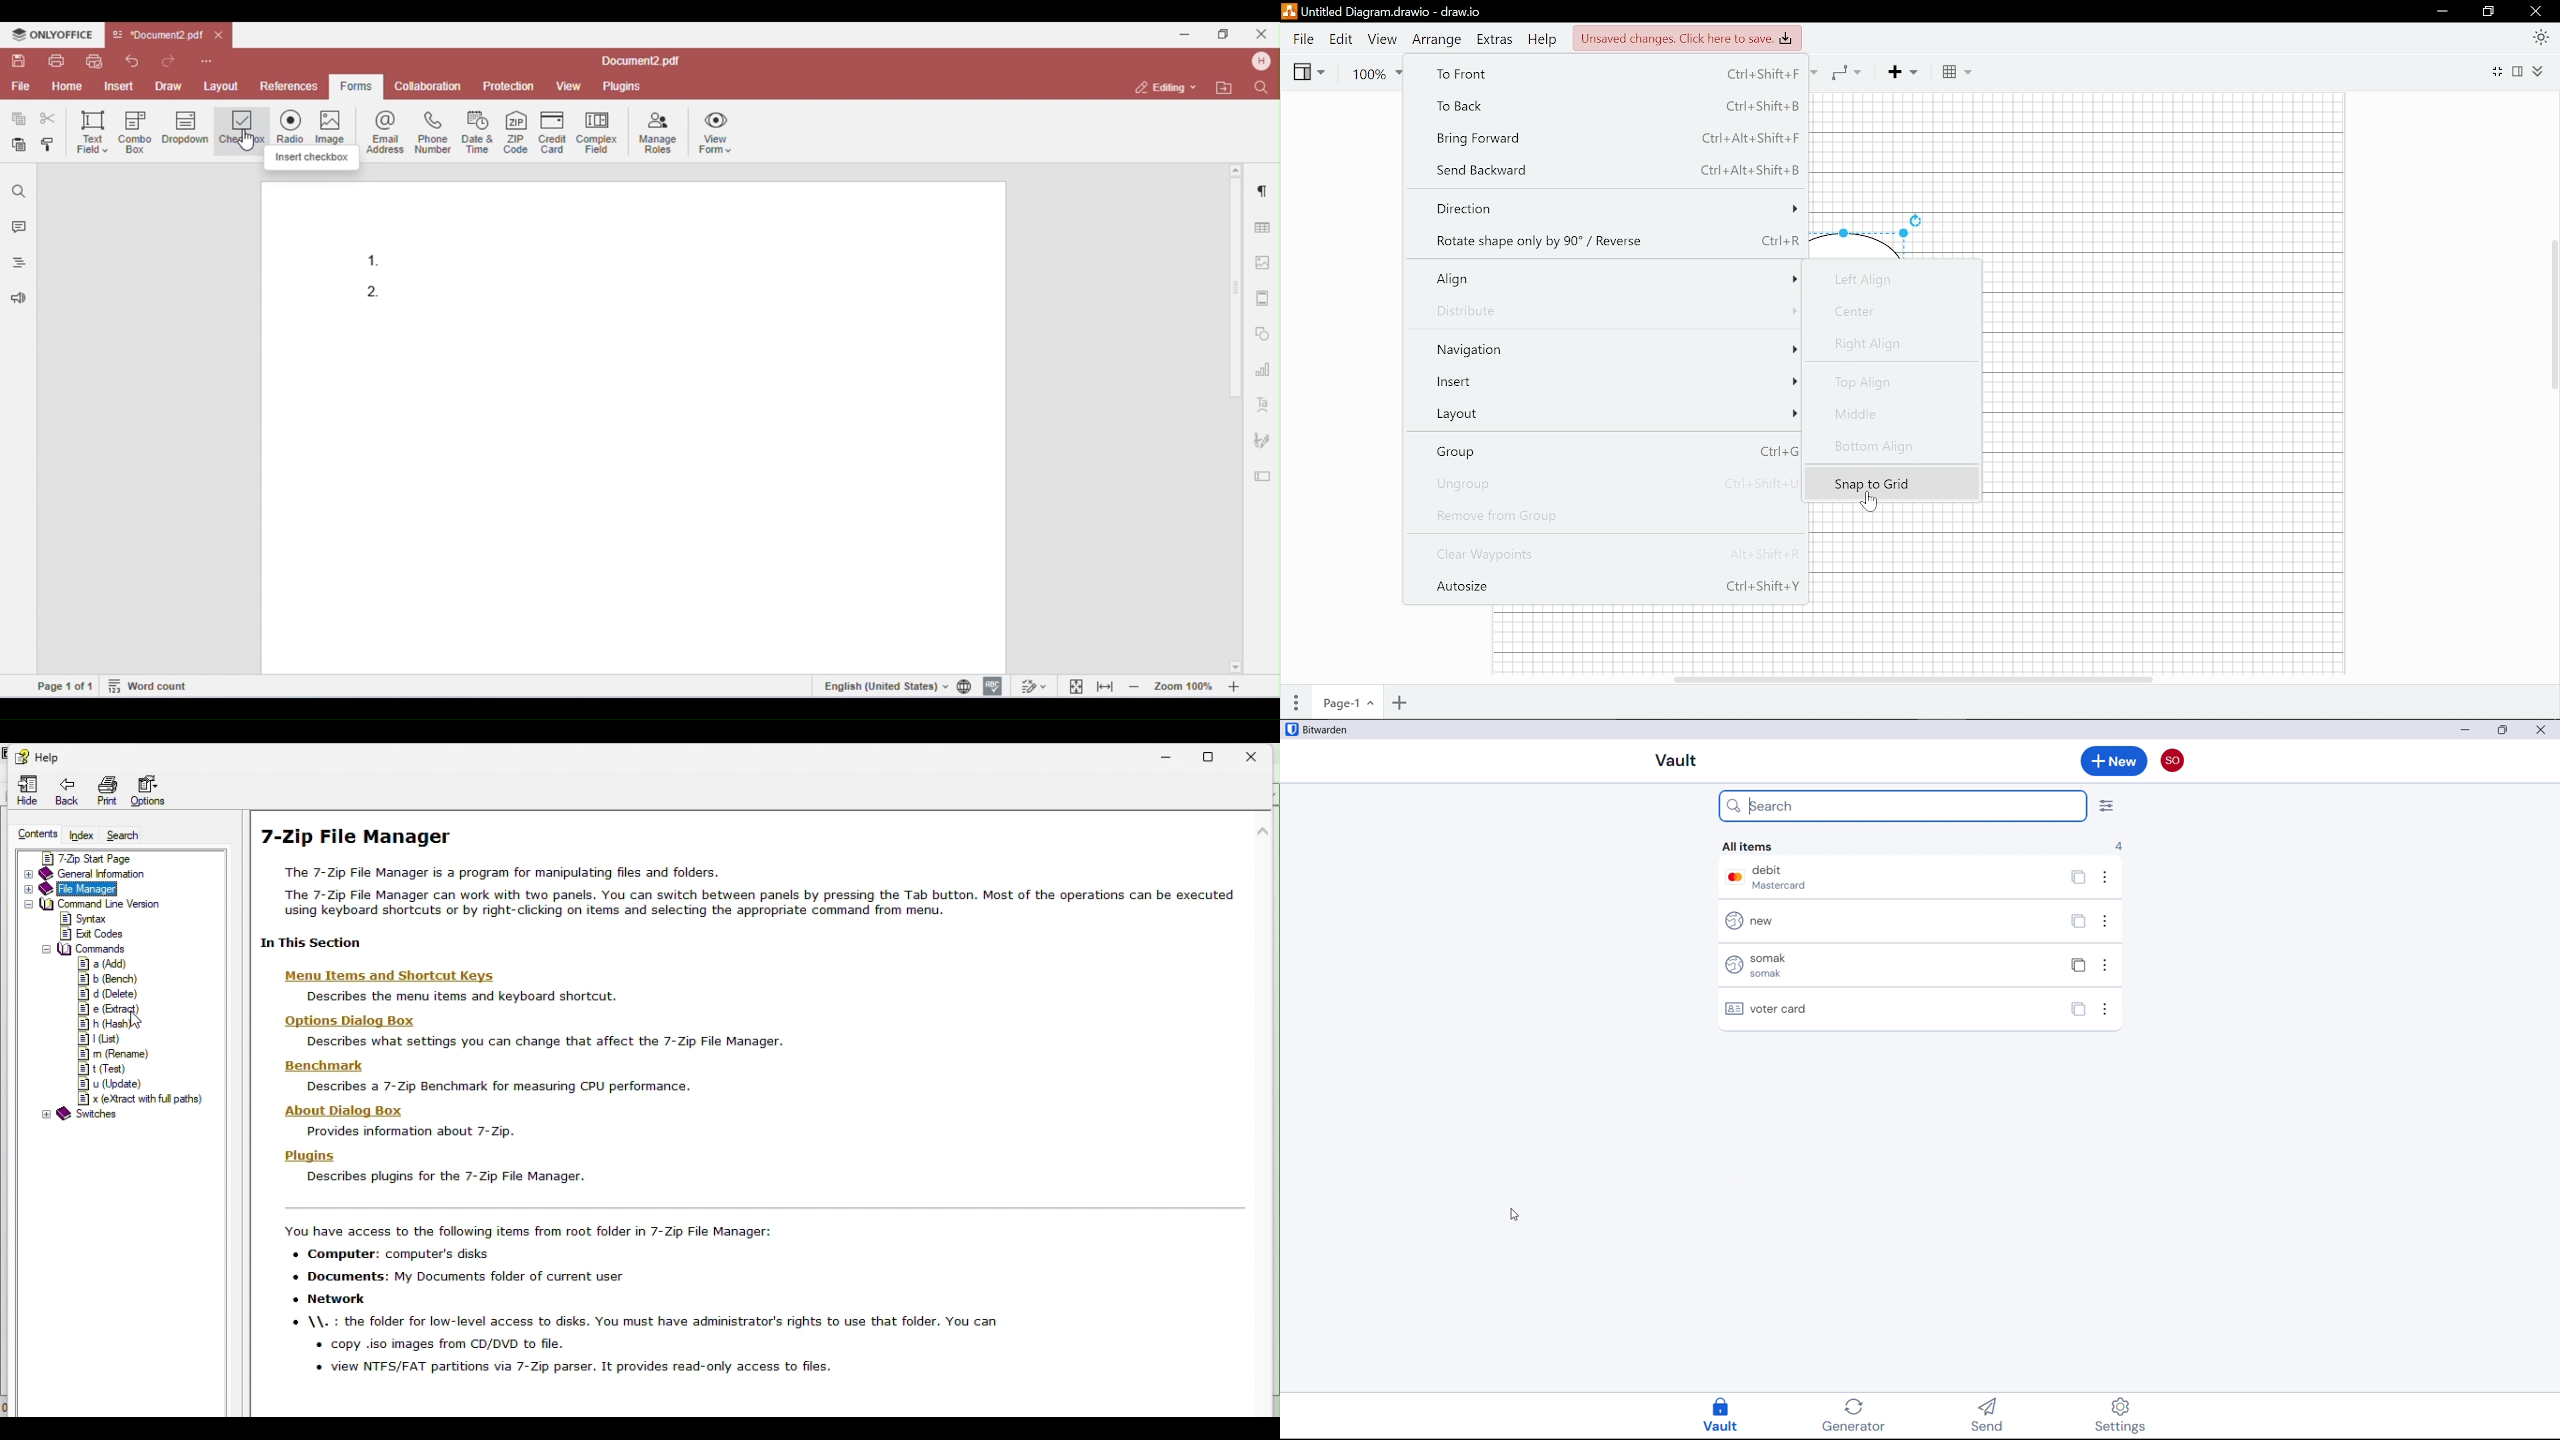  What do you see at coordinates (1678, 761) in the screenshot?
I see `Vault ` at bounding box center [1678, 761].